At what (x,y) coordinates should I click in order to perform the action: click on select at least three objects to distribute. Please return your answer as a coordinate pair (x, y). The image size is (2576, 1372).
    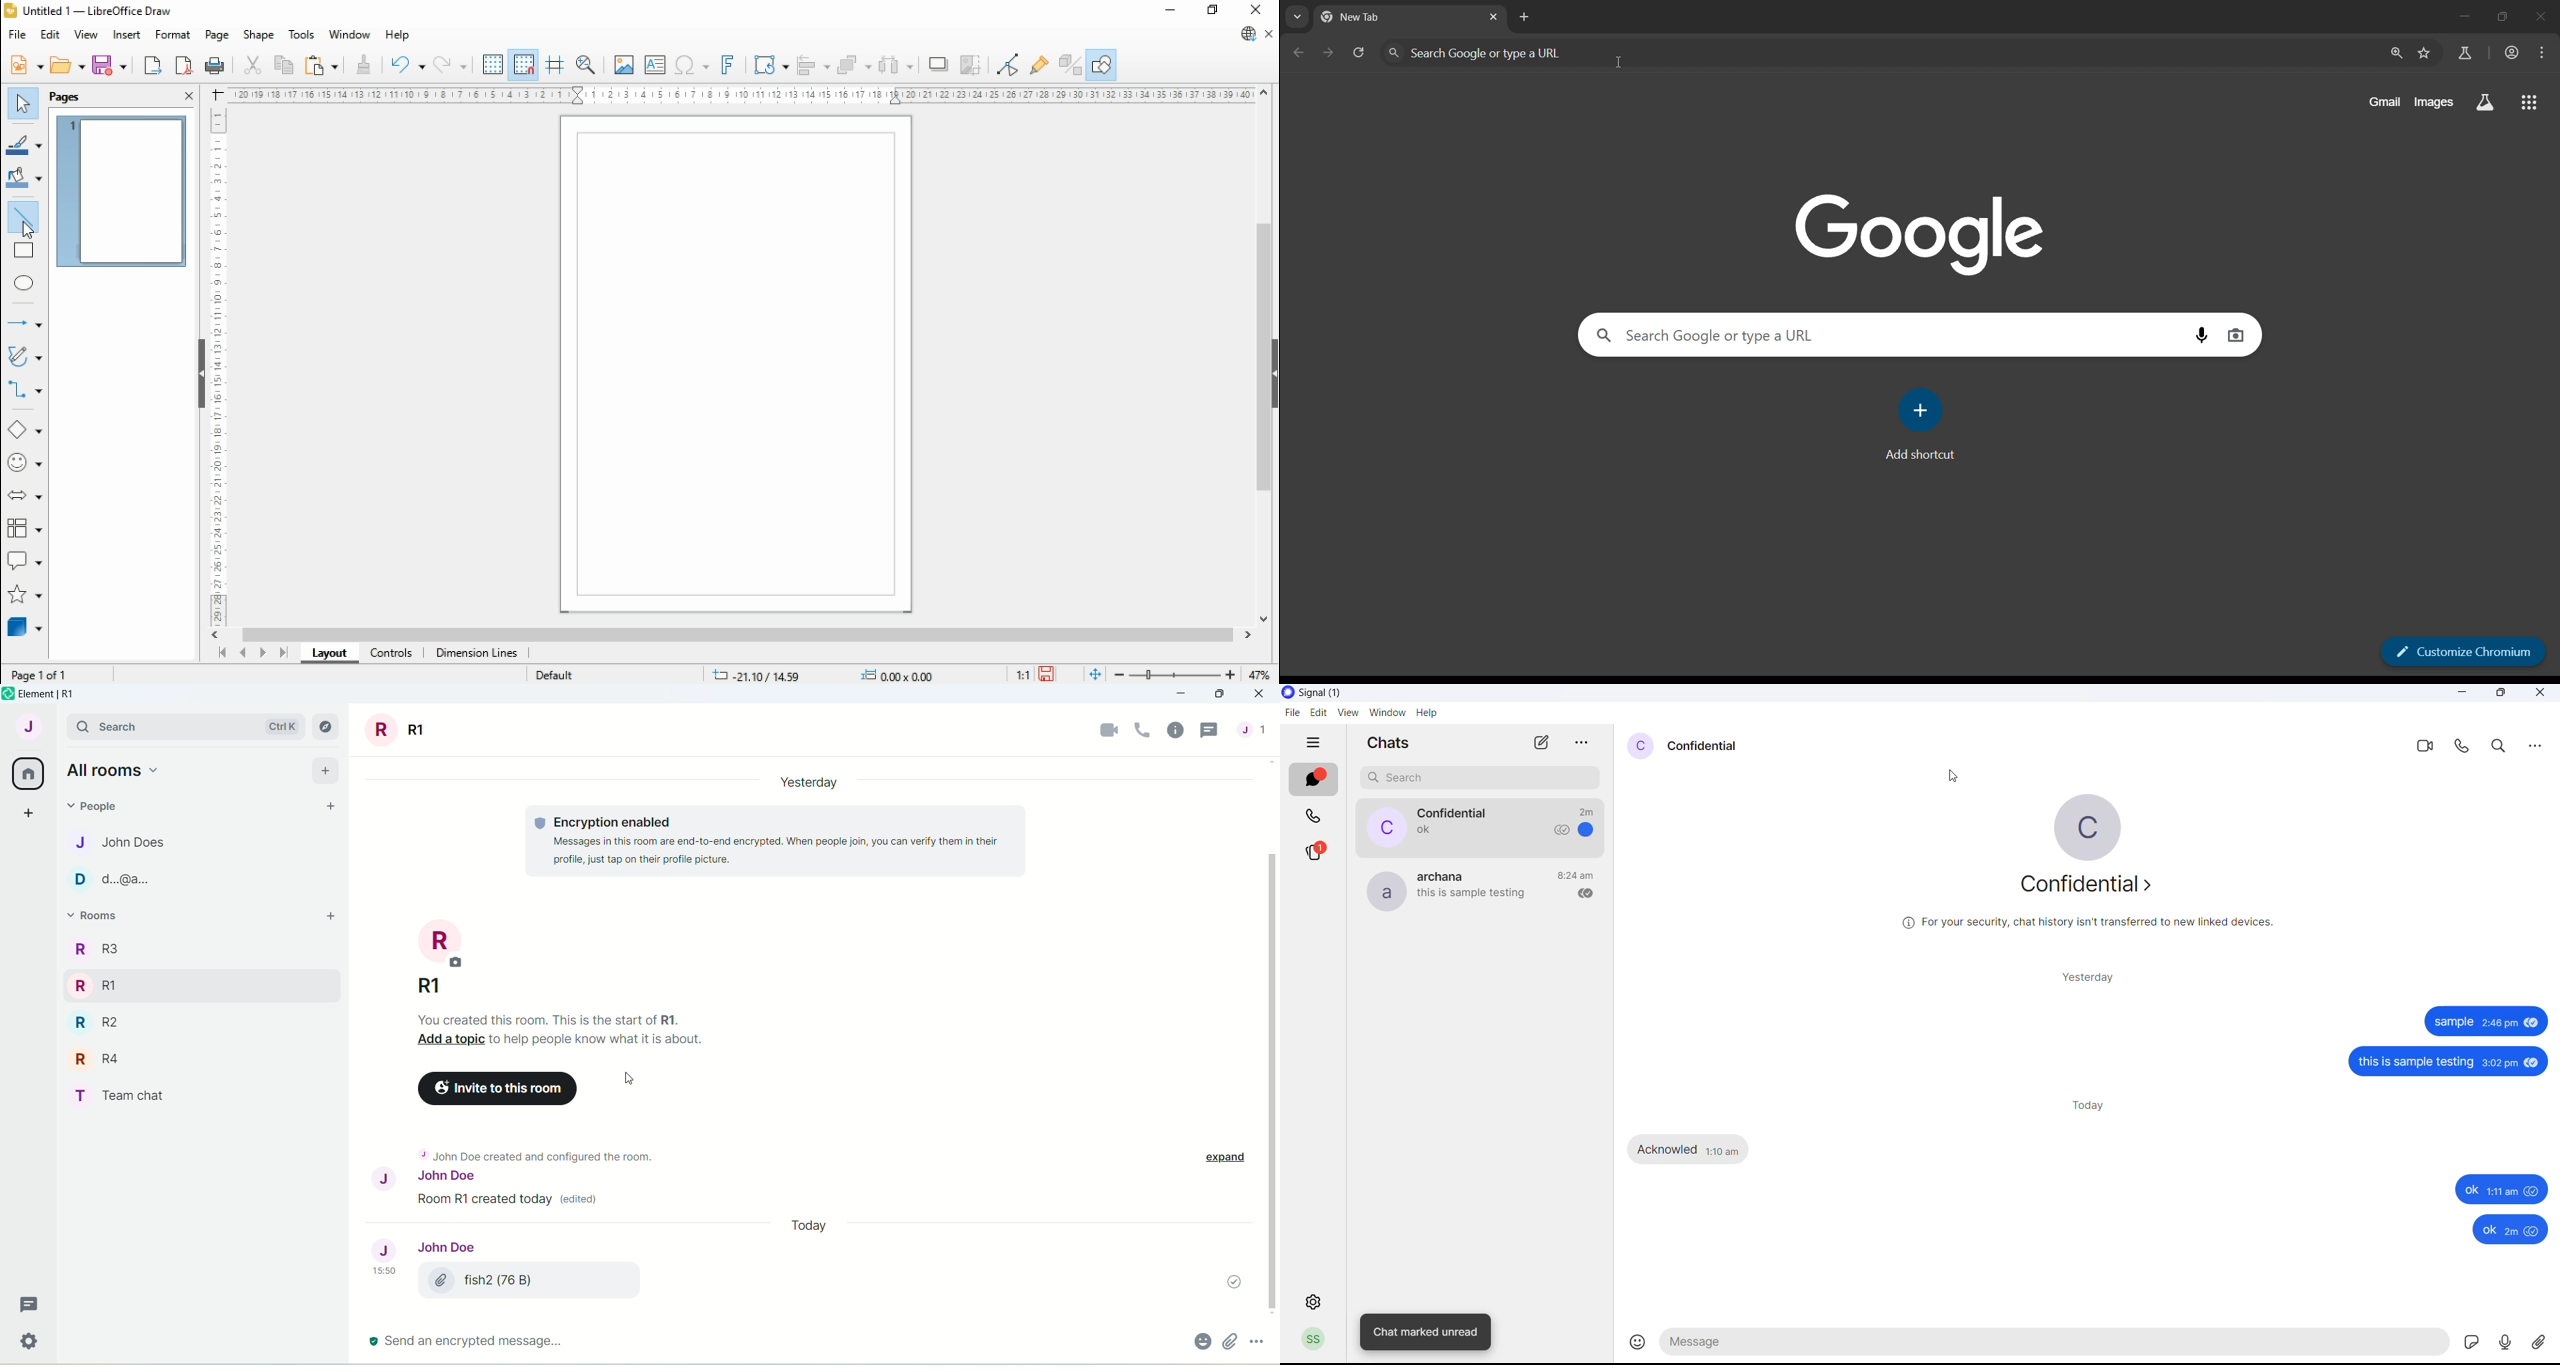
    Looking at the image, I should click on (897, 65).